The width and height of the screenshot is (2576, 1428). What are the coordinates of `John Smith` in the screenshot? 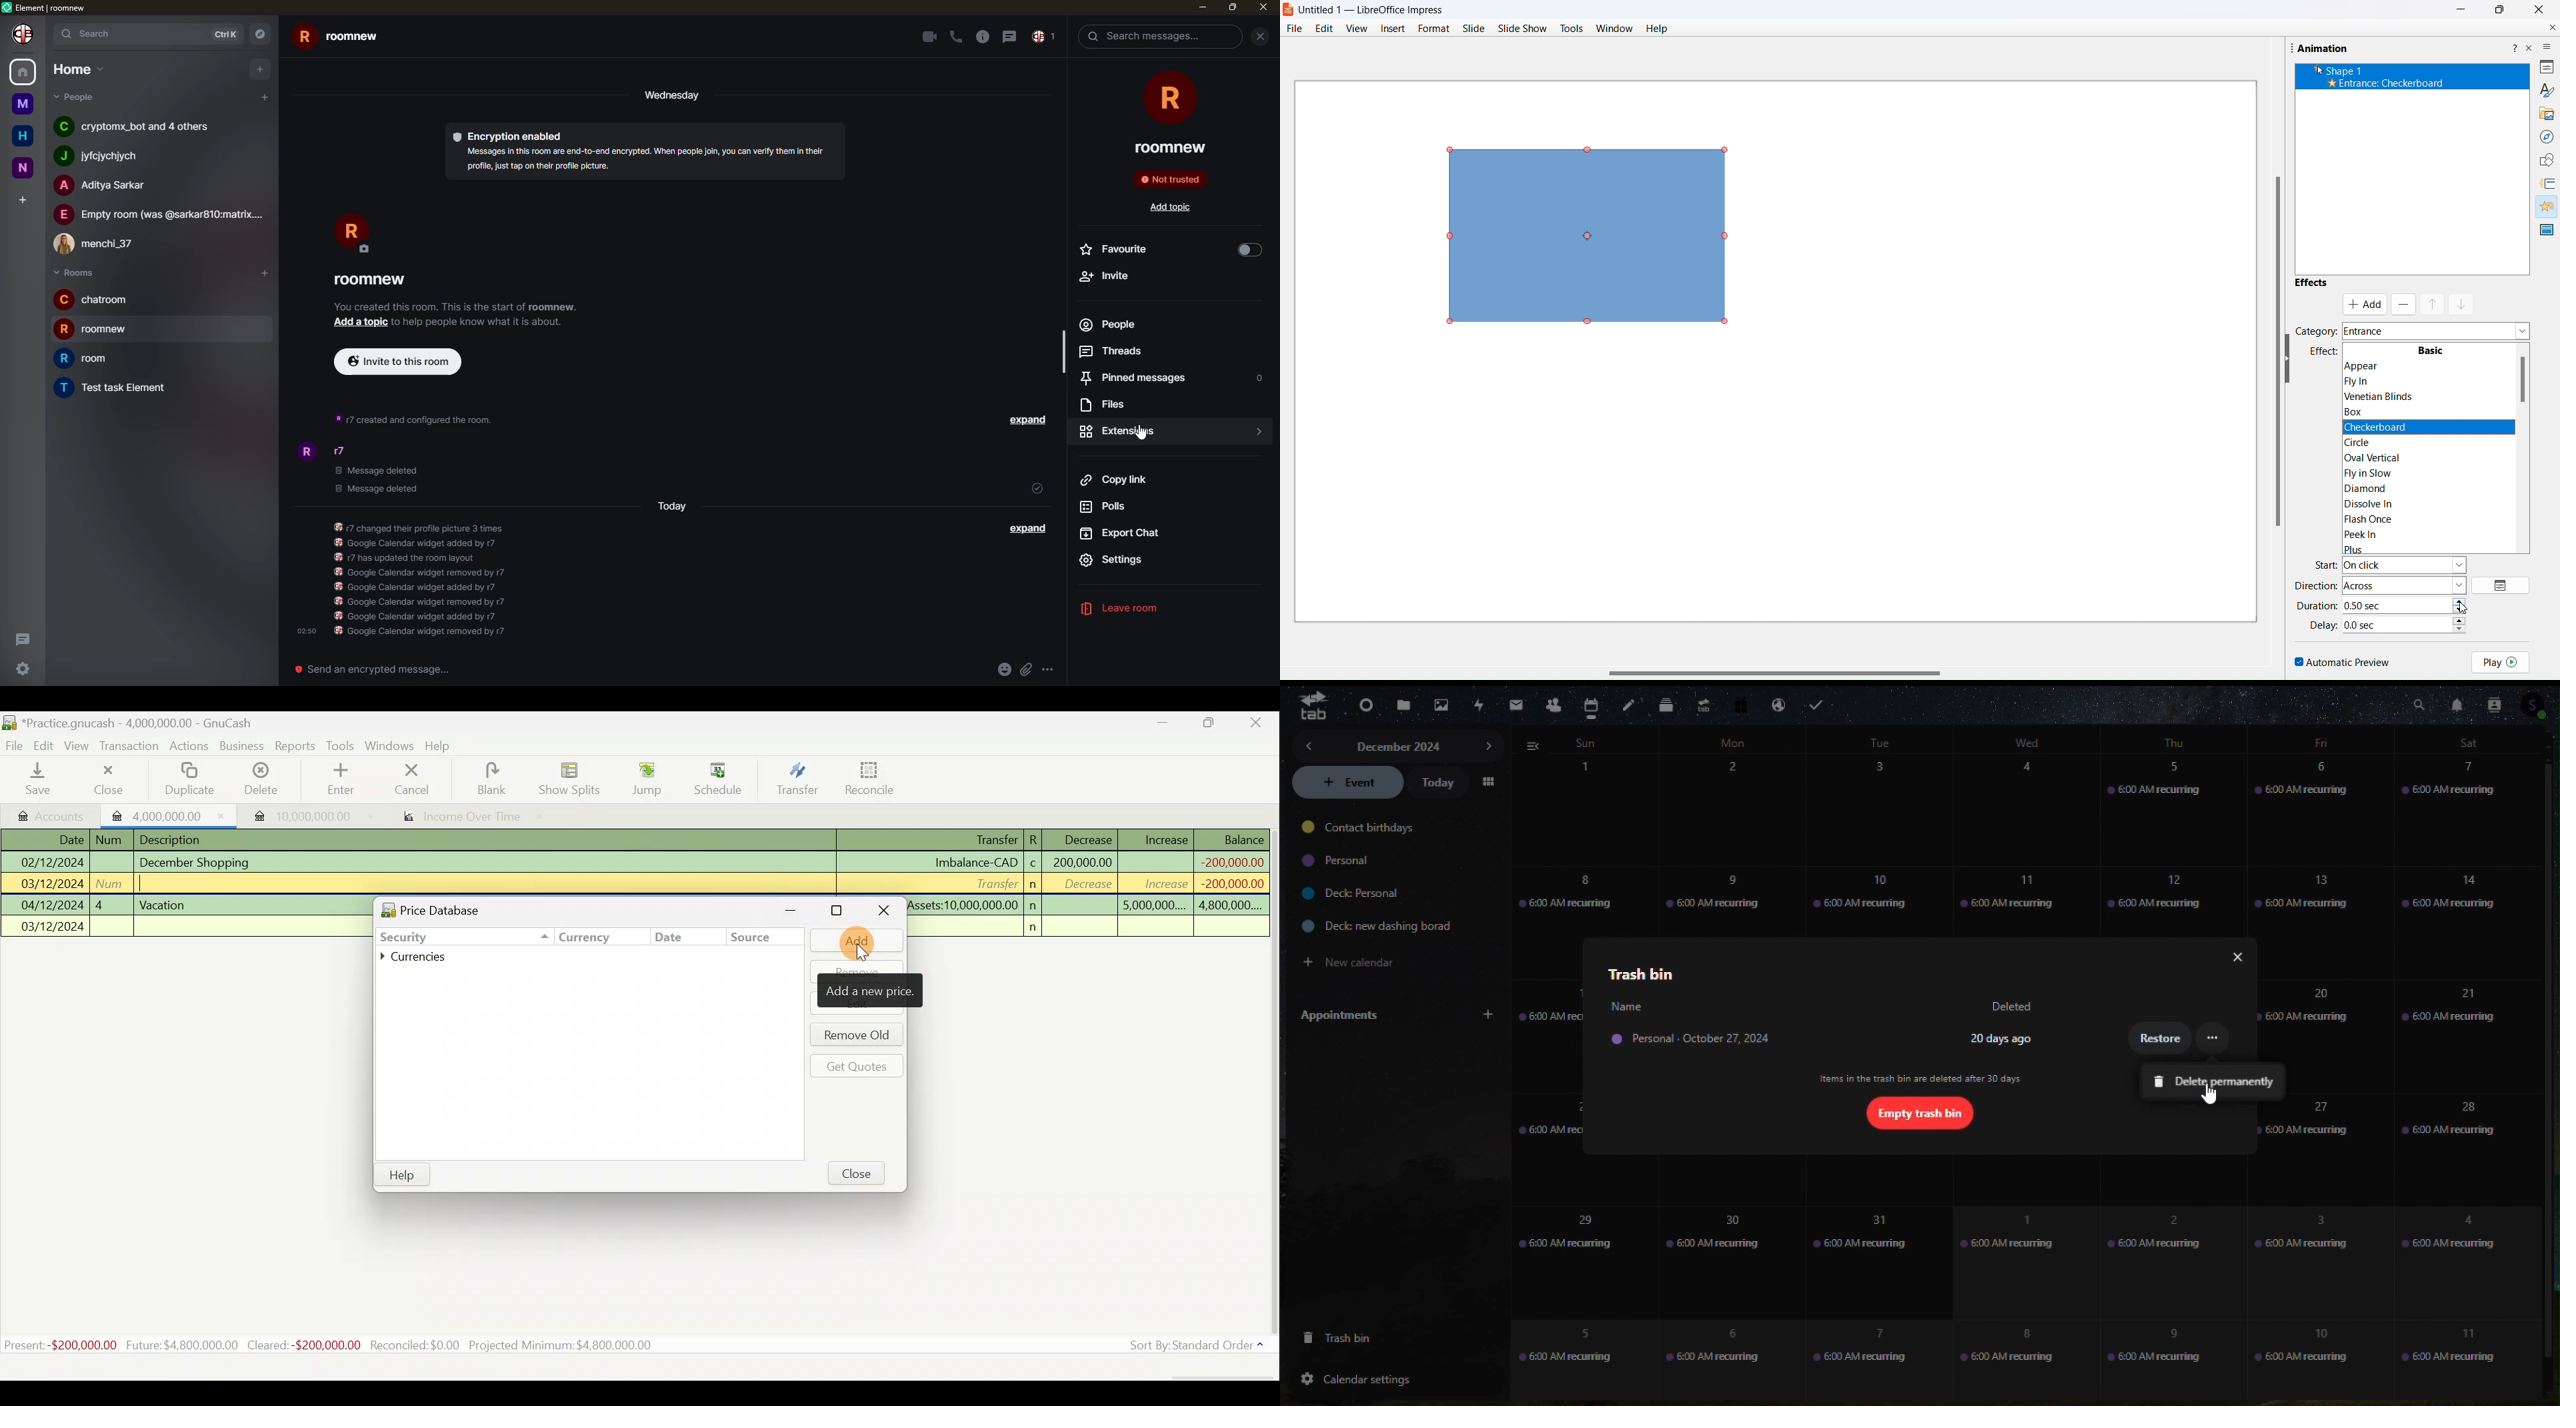 It's located at (1626, 1006).